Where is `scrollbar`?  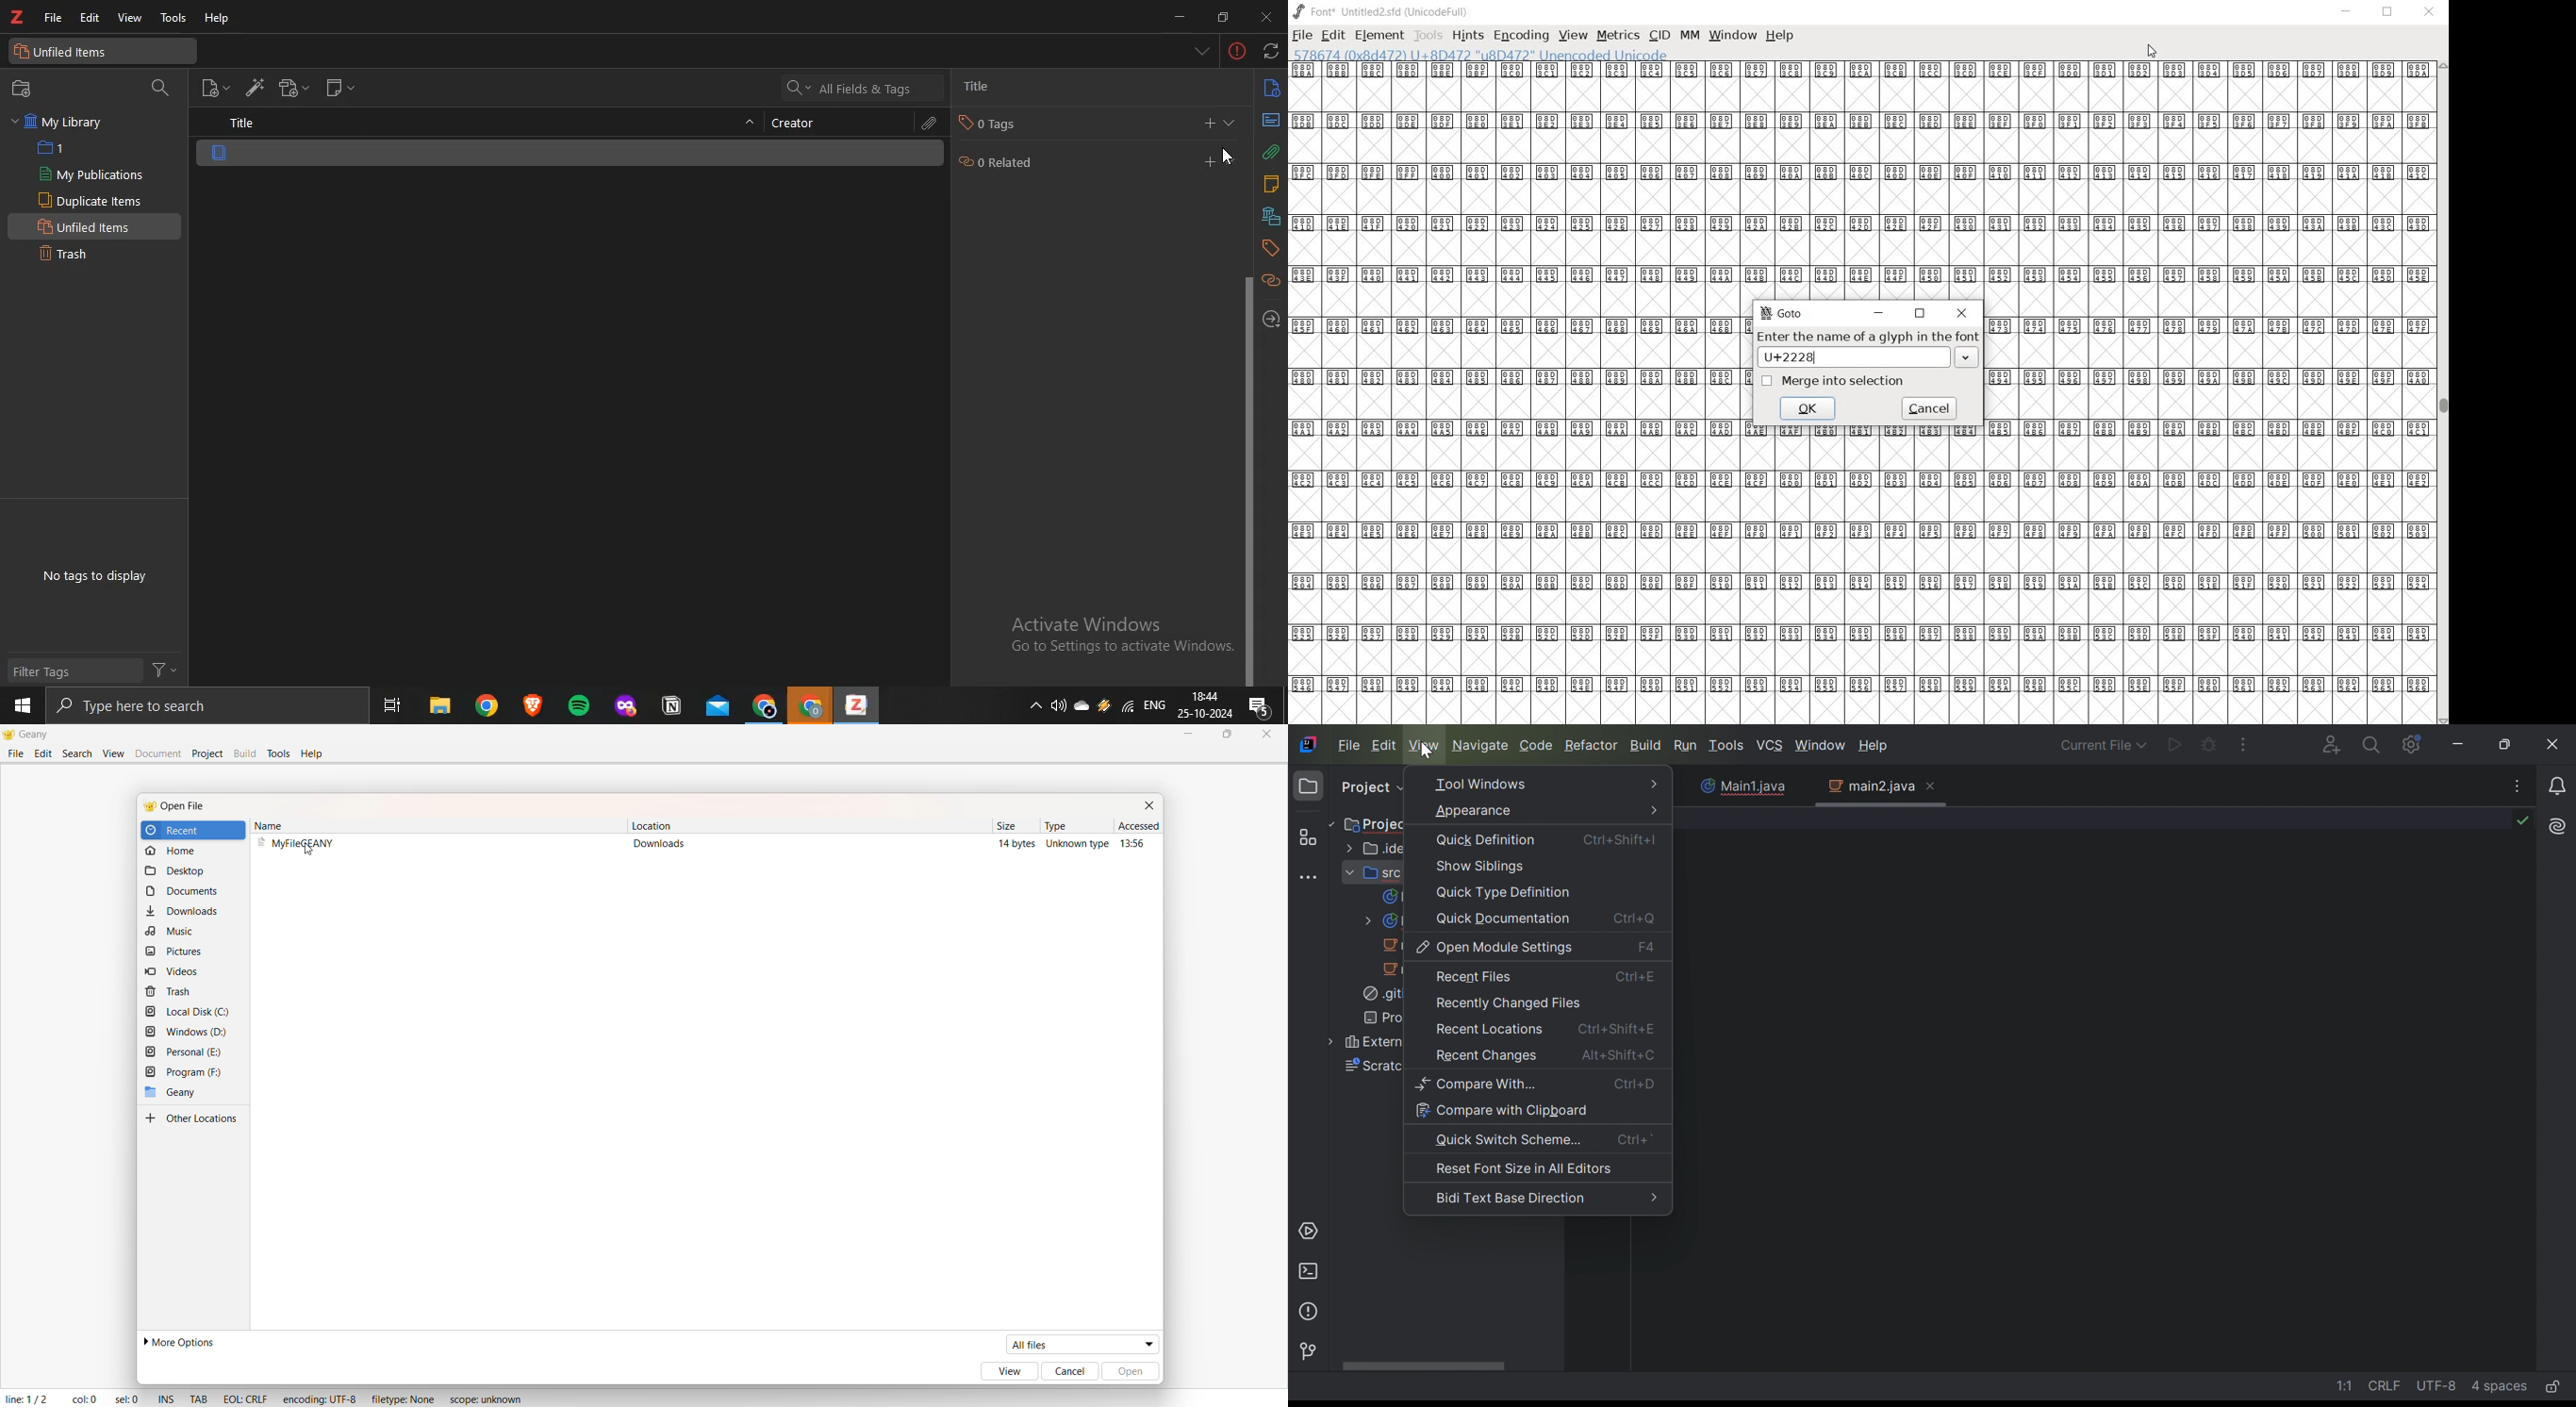
scrollbar is located at coordinates (2442, 393).